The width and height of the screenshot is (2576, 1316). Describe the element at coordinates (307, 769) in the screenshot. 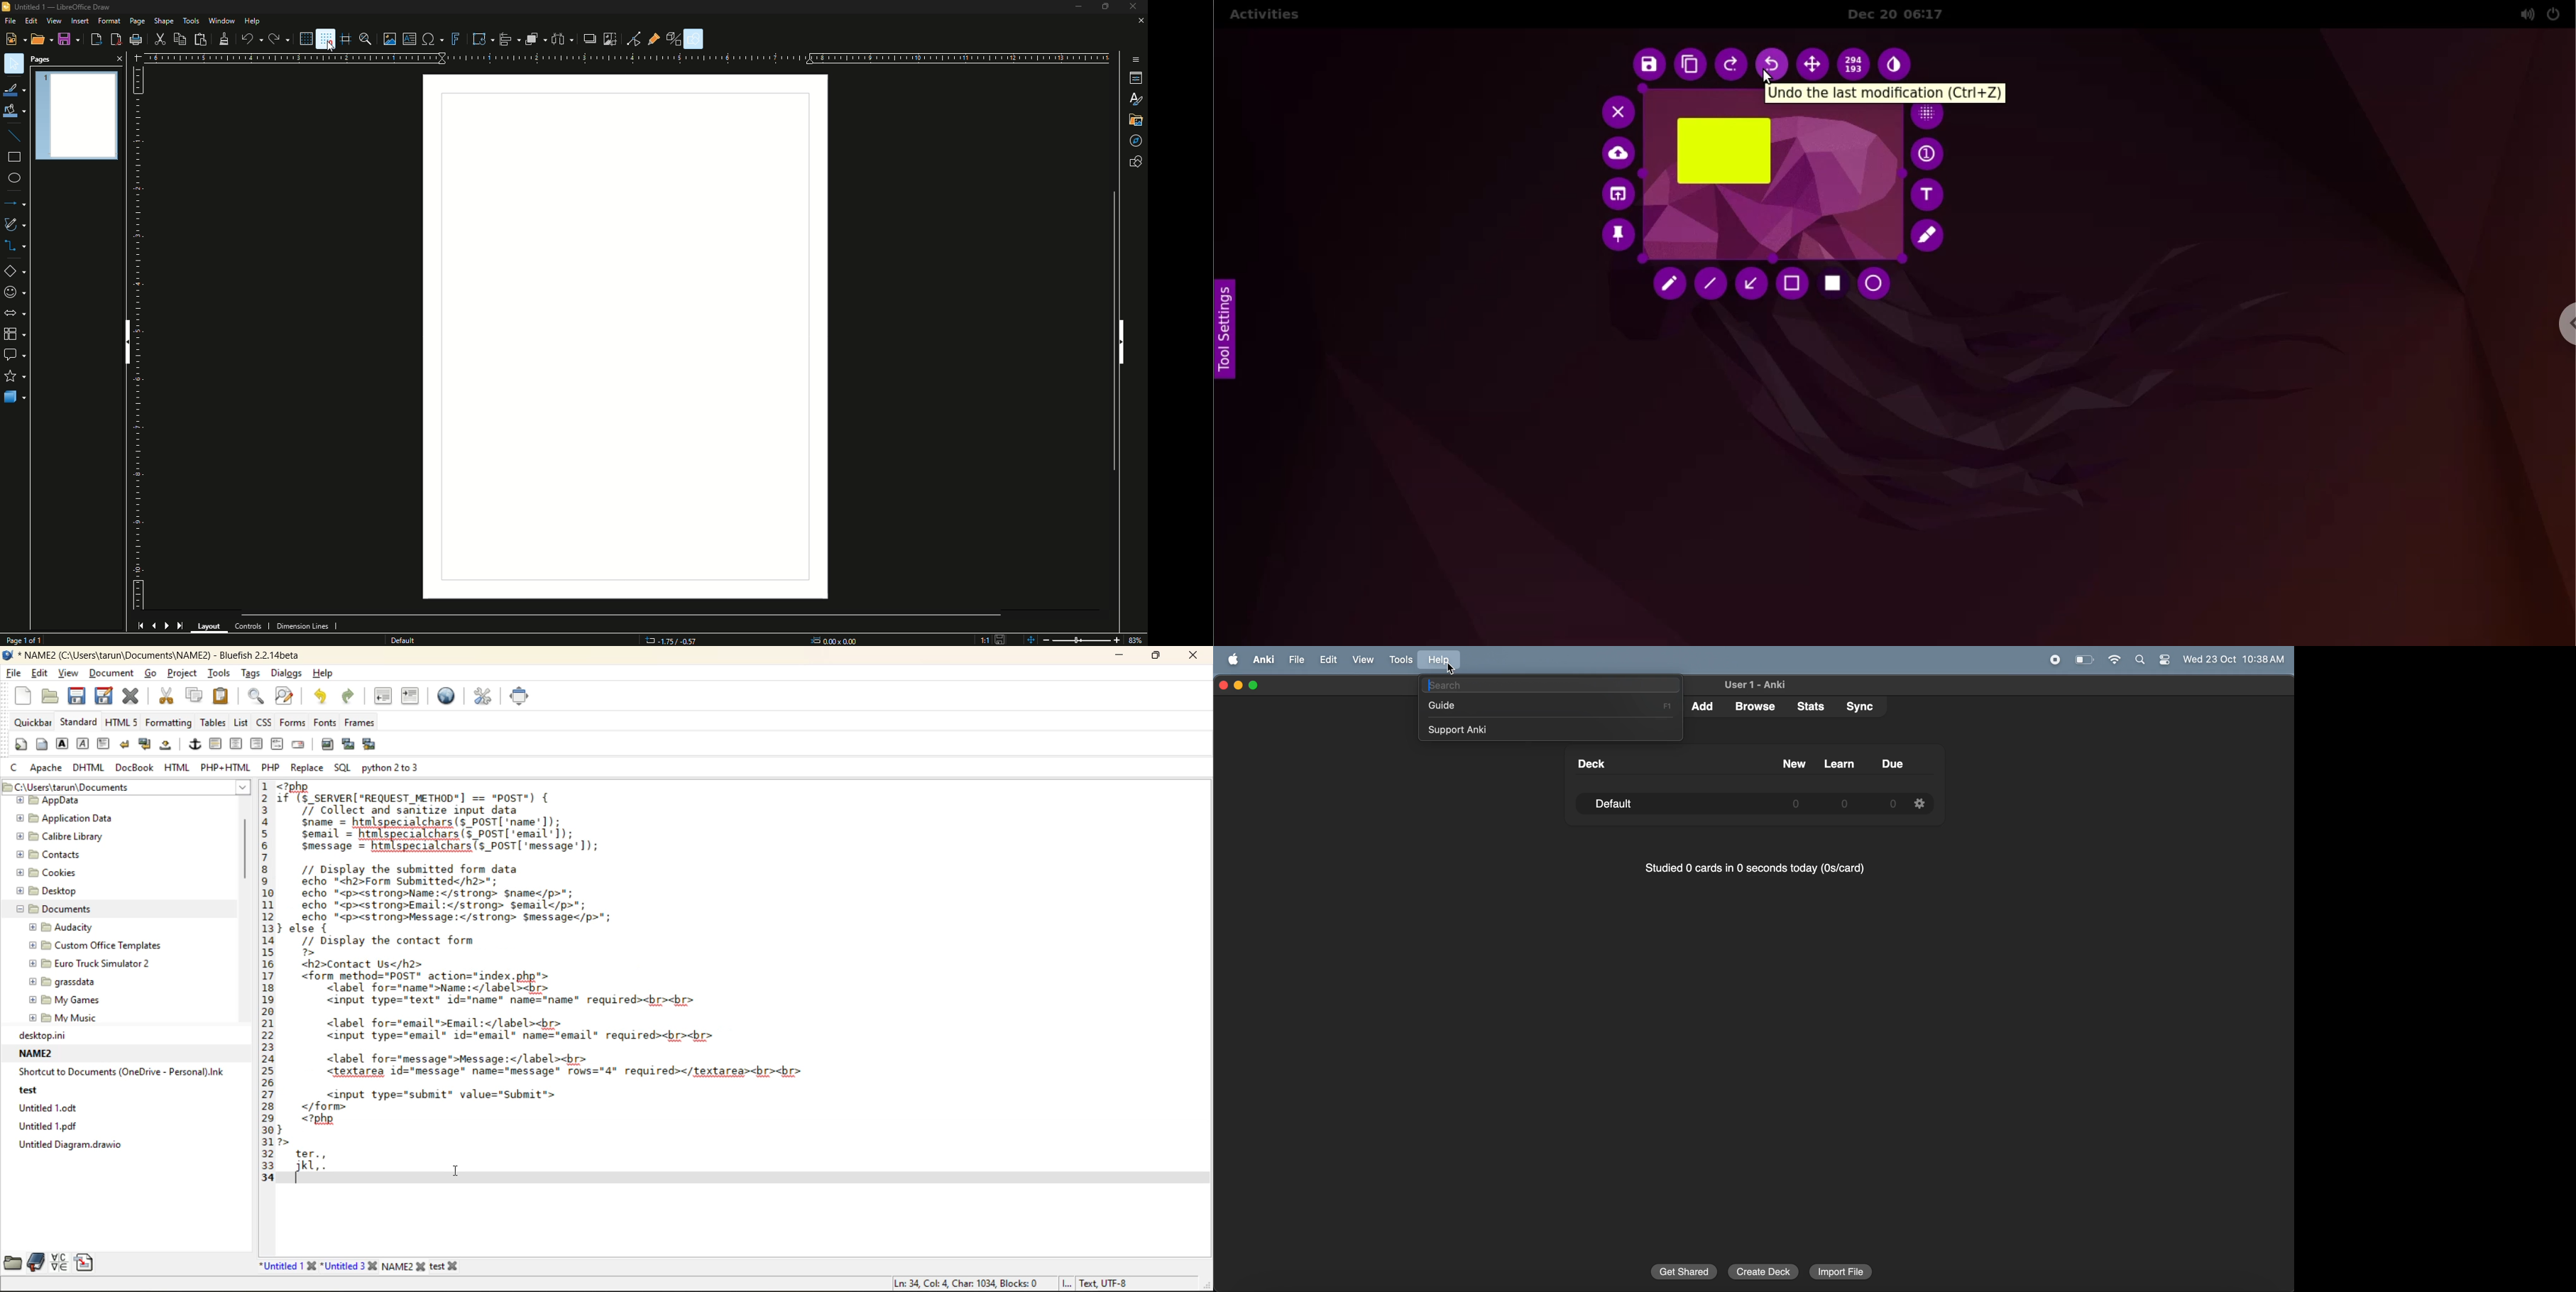

I see `replace` at that location.